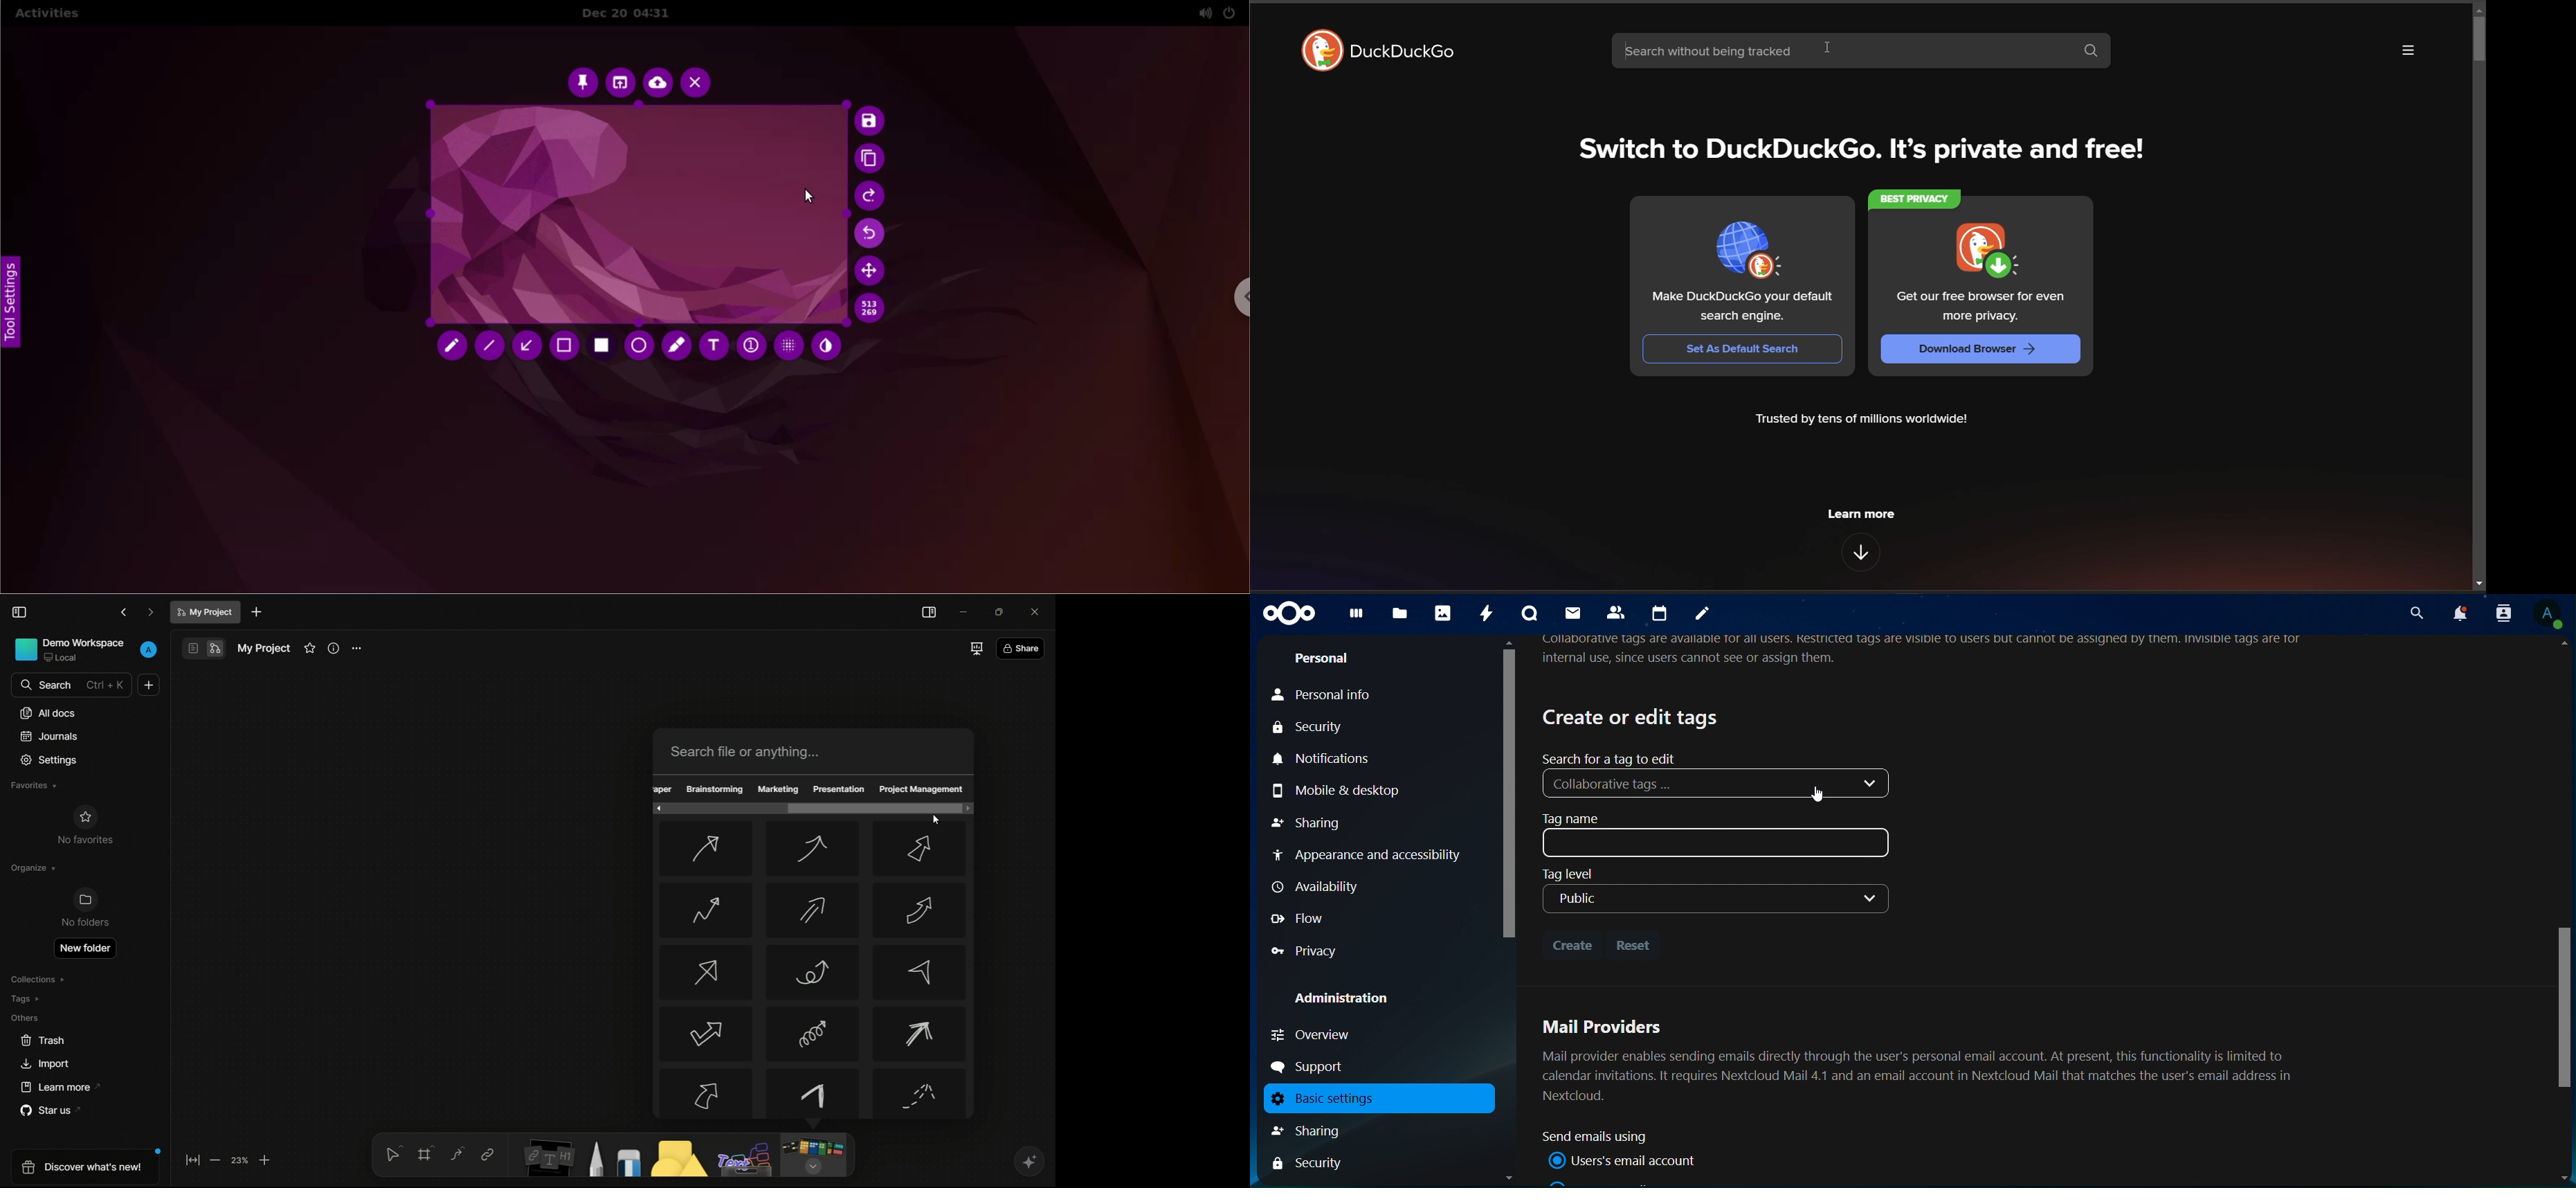 This screenshot has height=1204, width=2576. What do you see at coordinates (564, 348) in the screenshot?
I see `selection tool` at bounding box center [564, 348].